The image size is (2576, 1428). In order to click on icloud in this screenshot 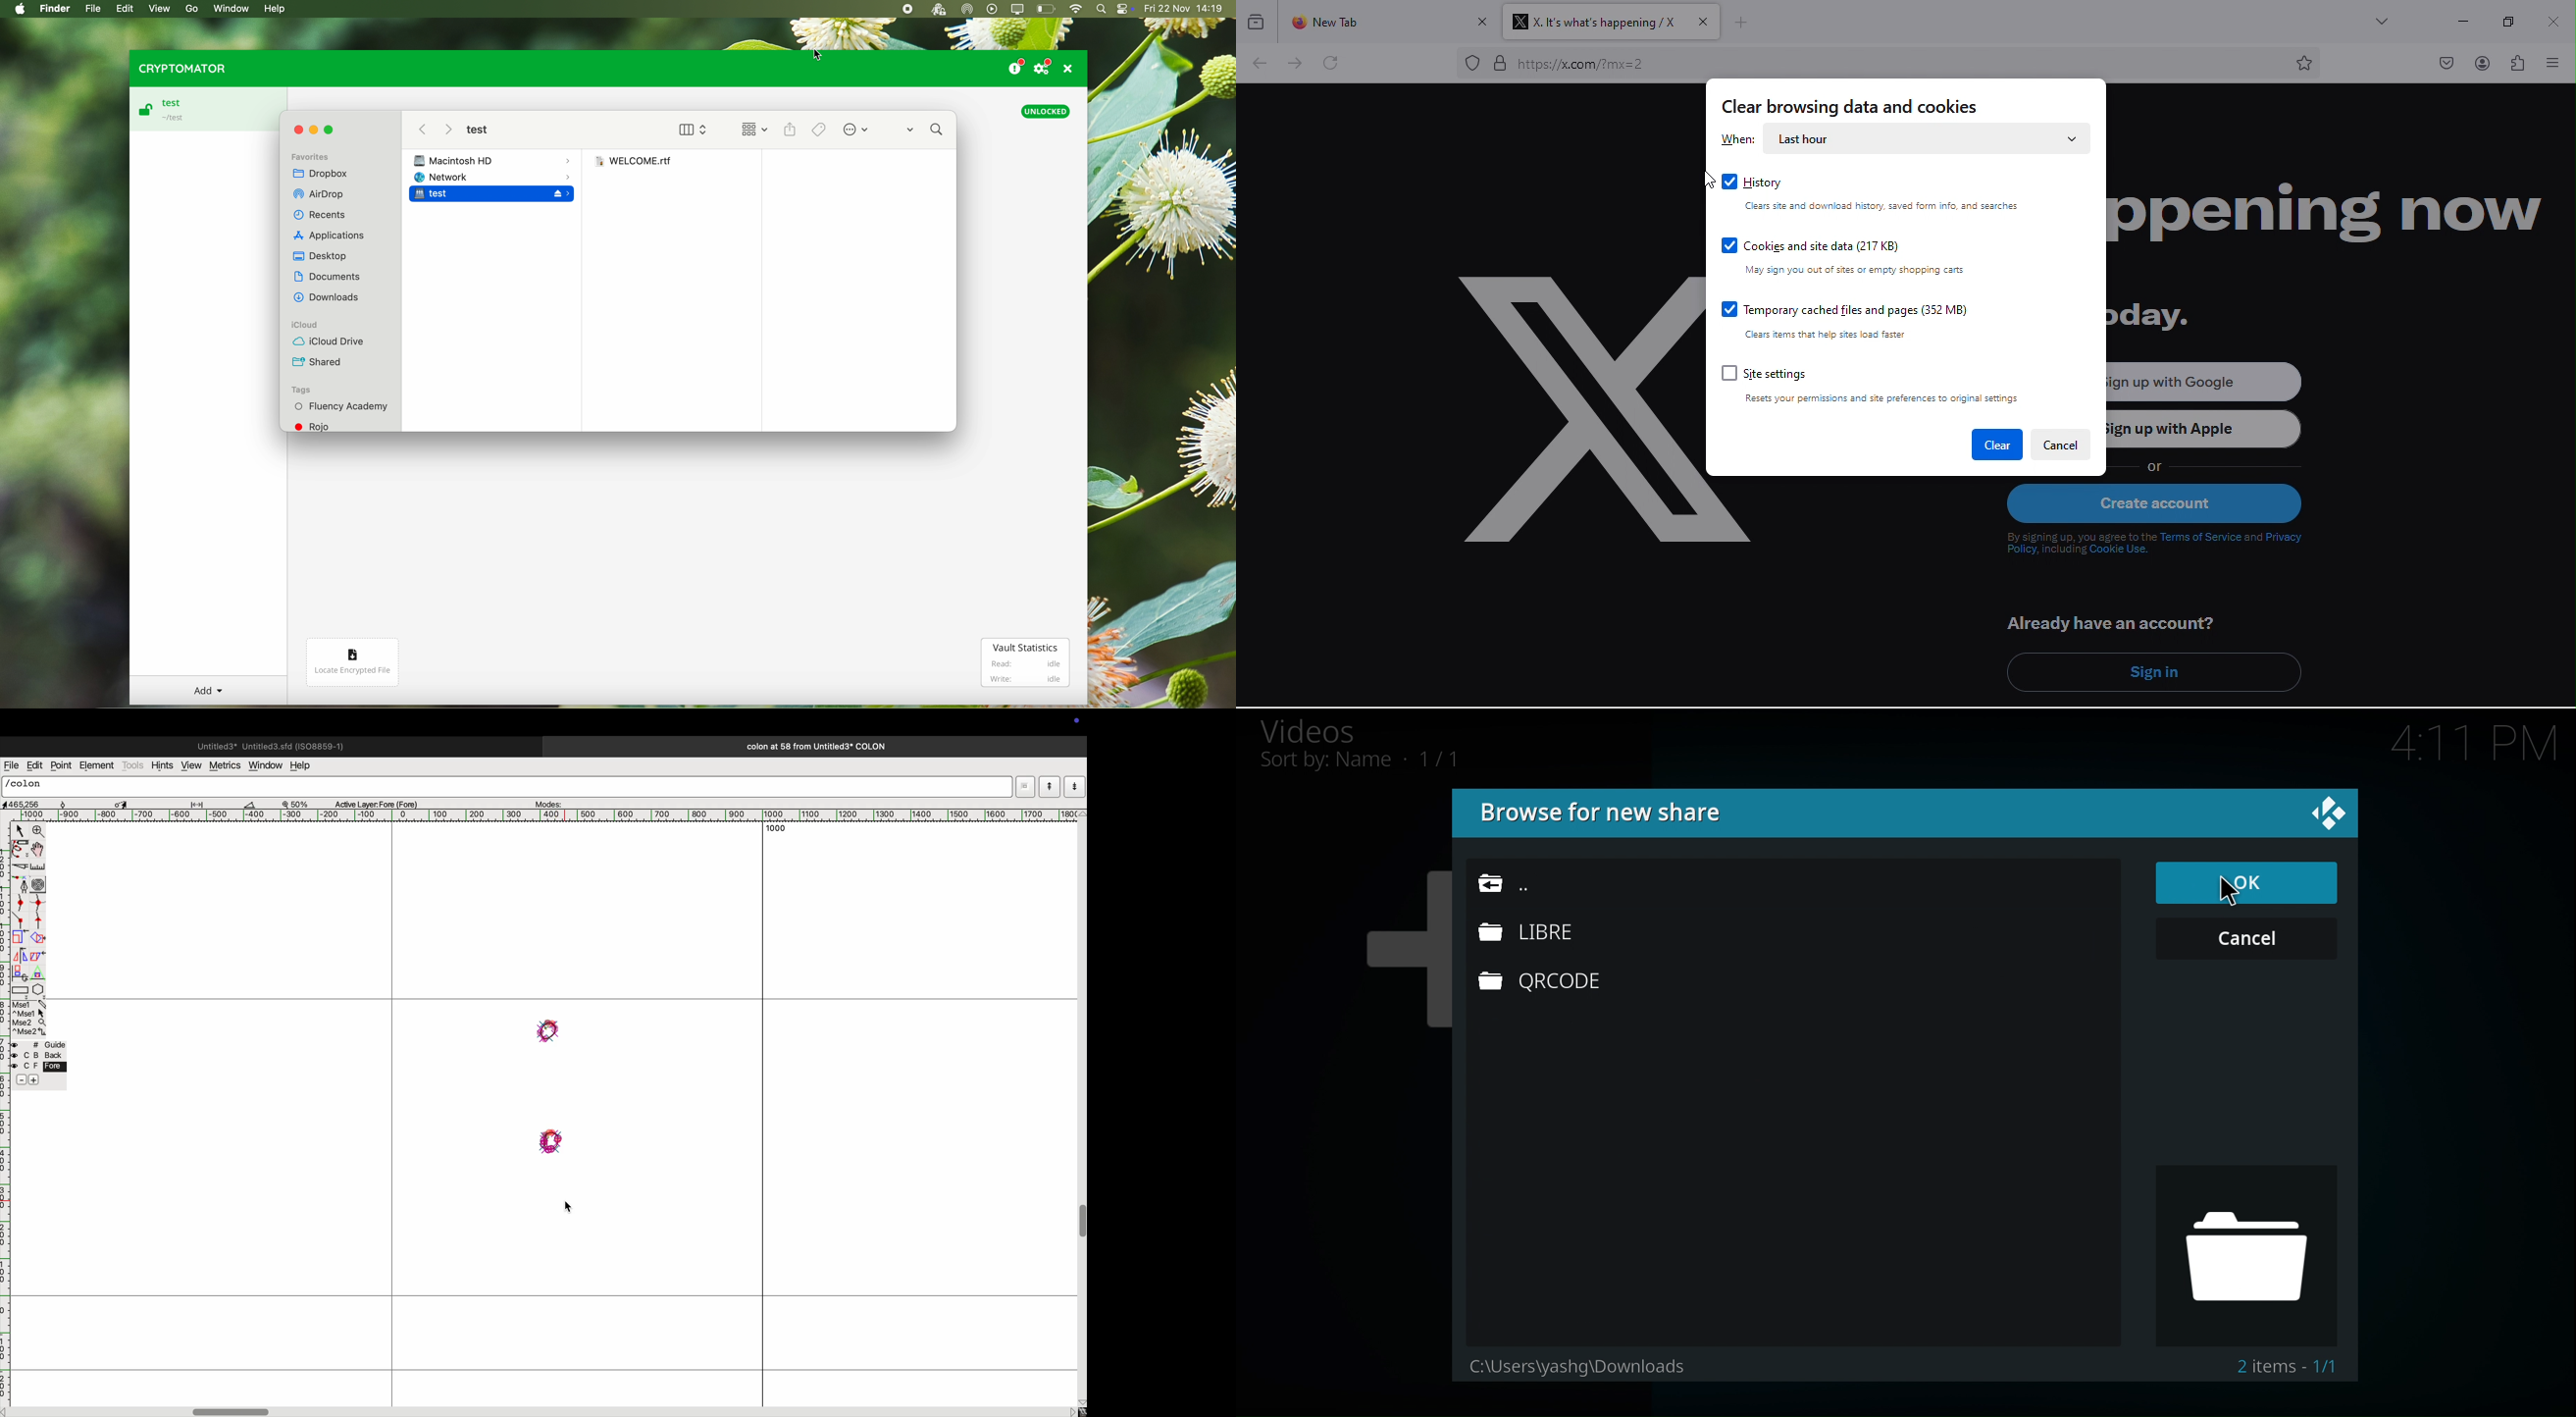, I will do `click(332, 324)`.